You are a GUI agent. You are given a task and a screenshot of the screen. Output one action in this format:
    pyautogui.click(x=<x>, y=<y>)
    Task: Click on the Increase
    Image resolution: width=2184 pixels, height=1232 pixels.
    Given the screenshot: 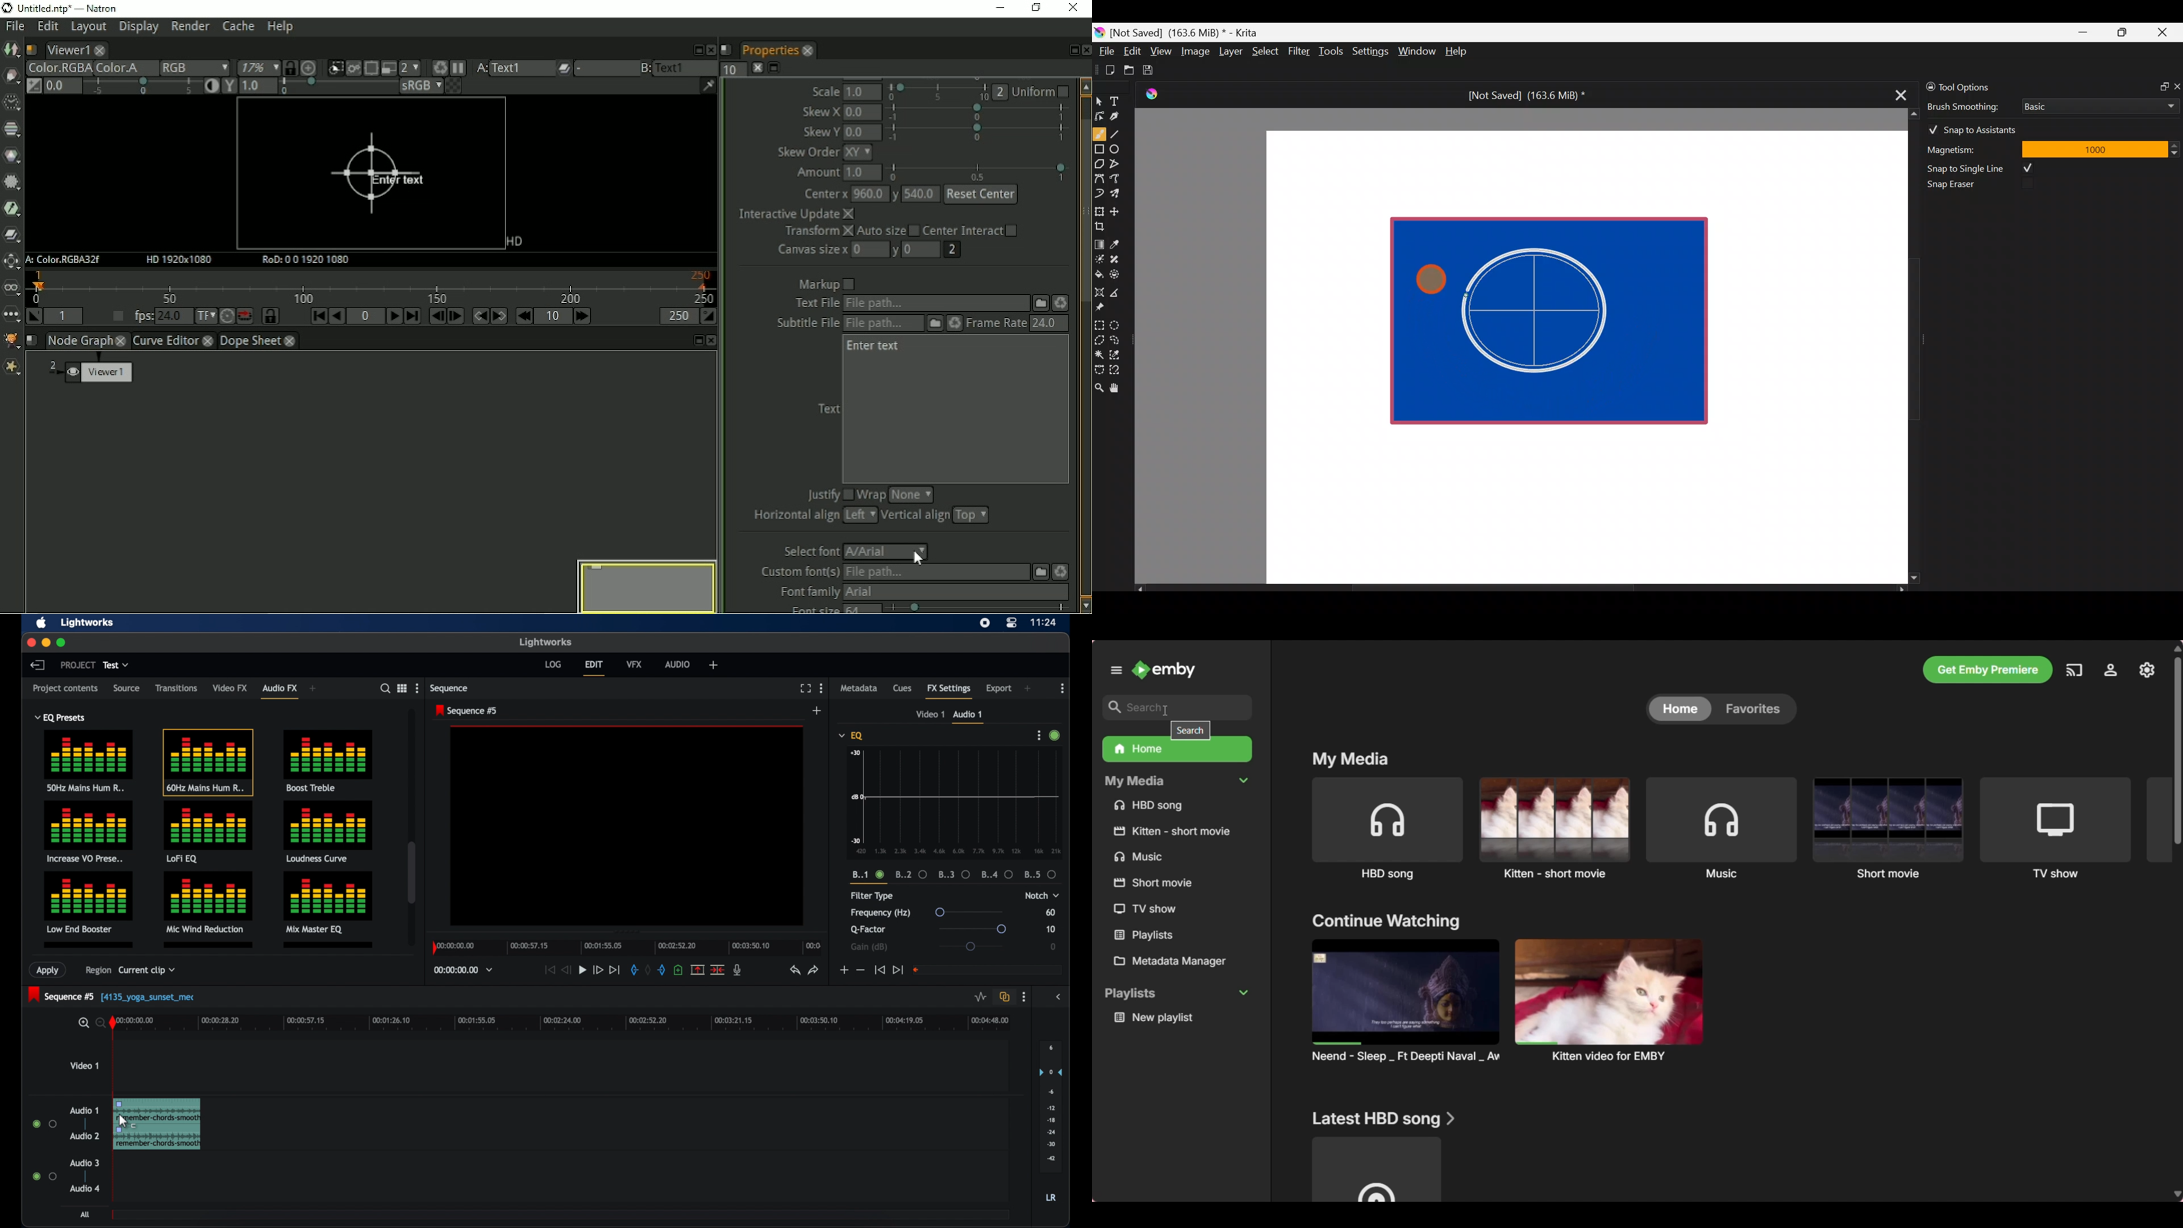 What is the action you would take?
    pyautogui.click(x=2177, y=145)
    